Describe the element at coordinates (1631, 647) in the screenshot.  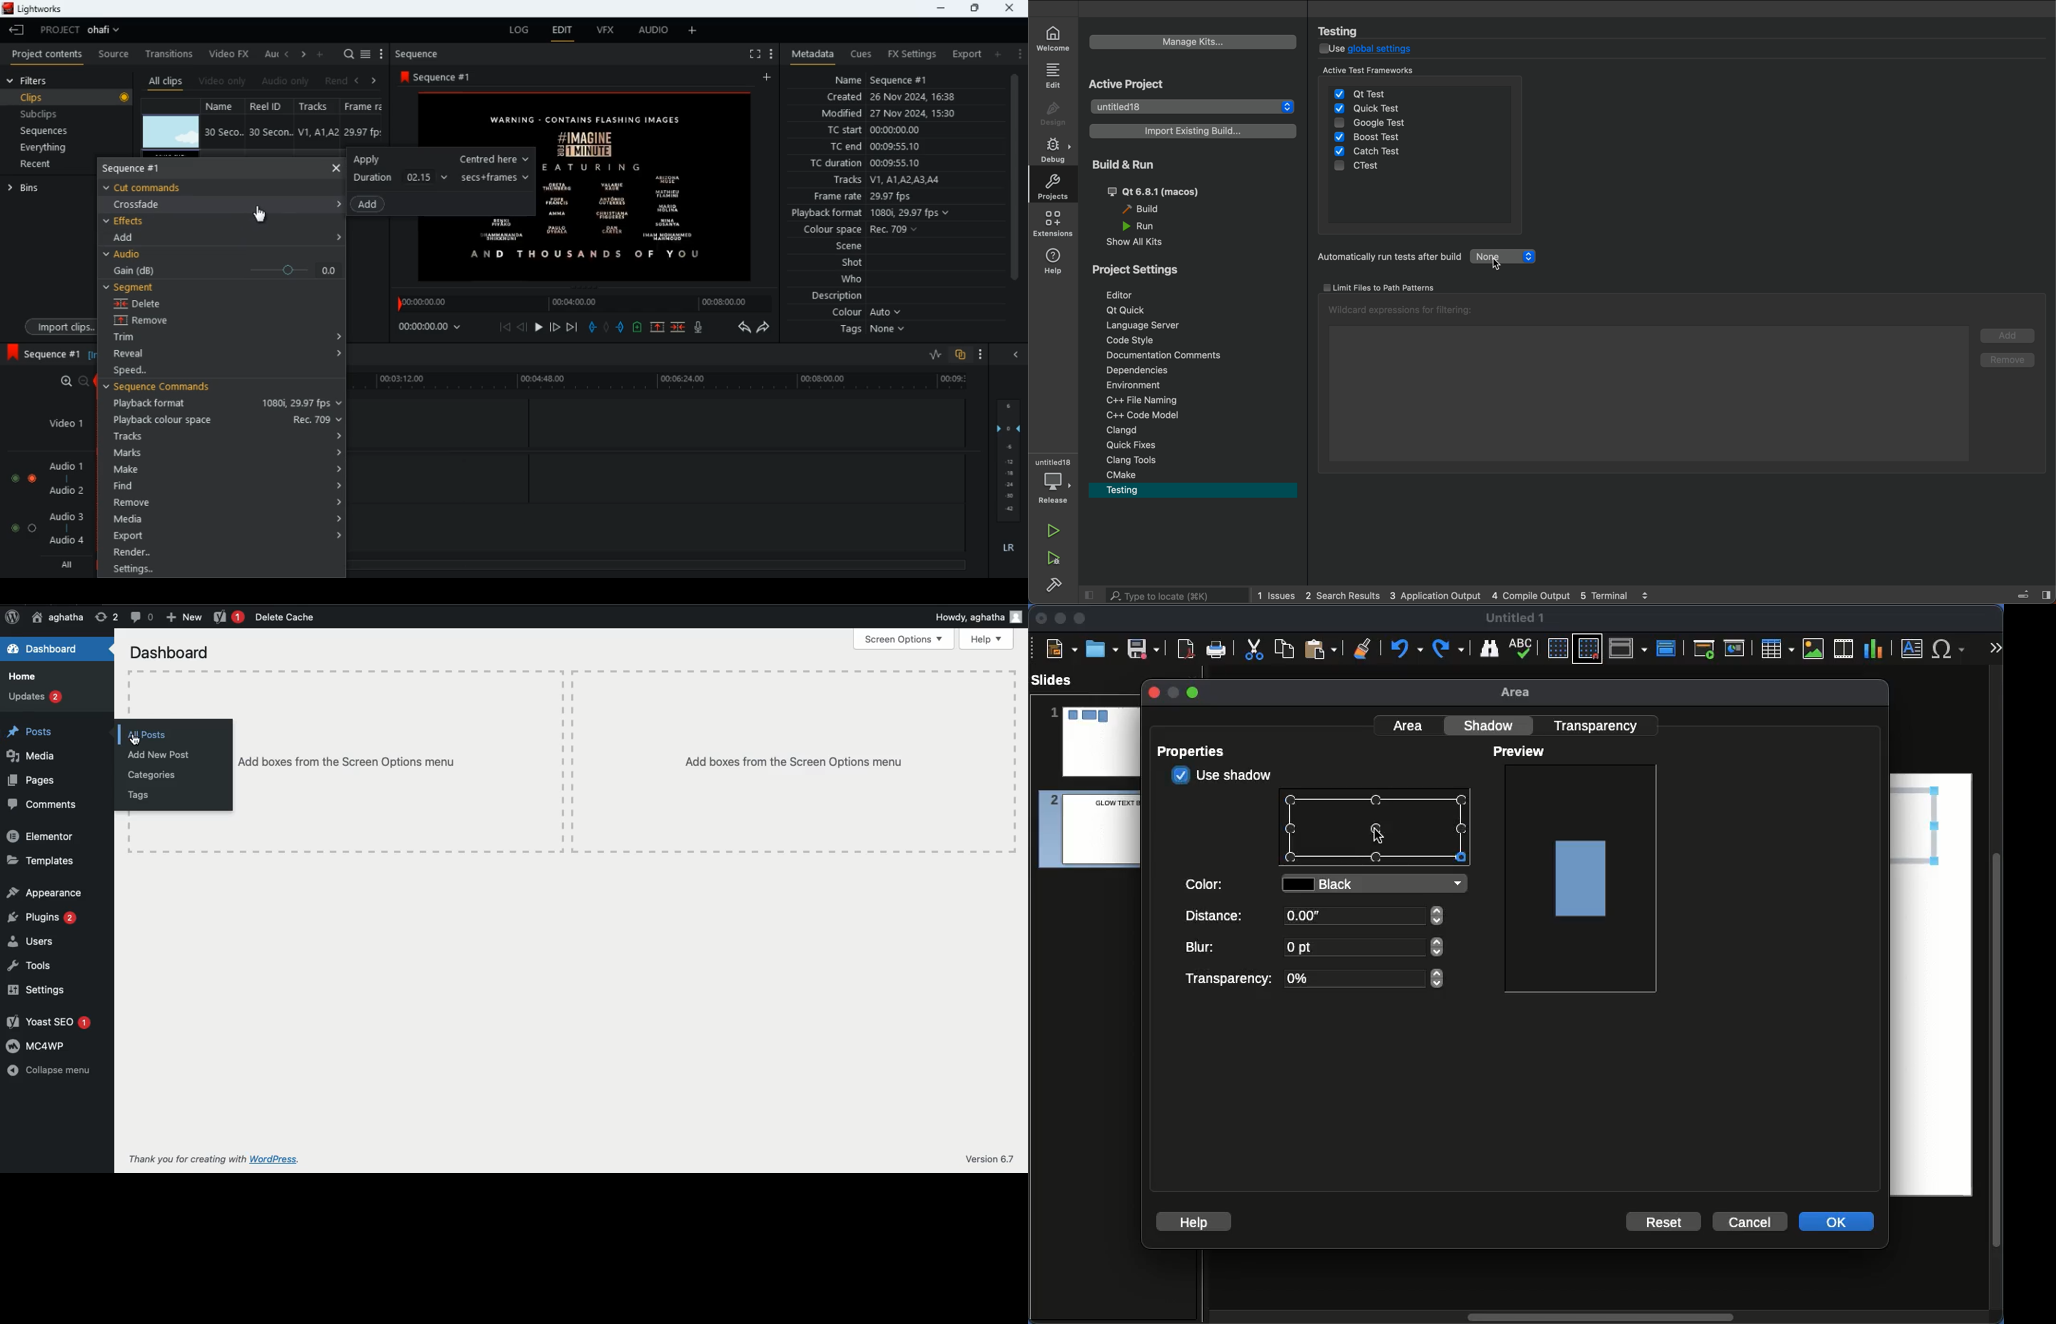
I see `Display views` at that location.